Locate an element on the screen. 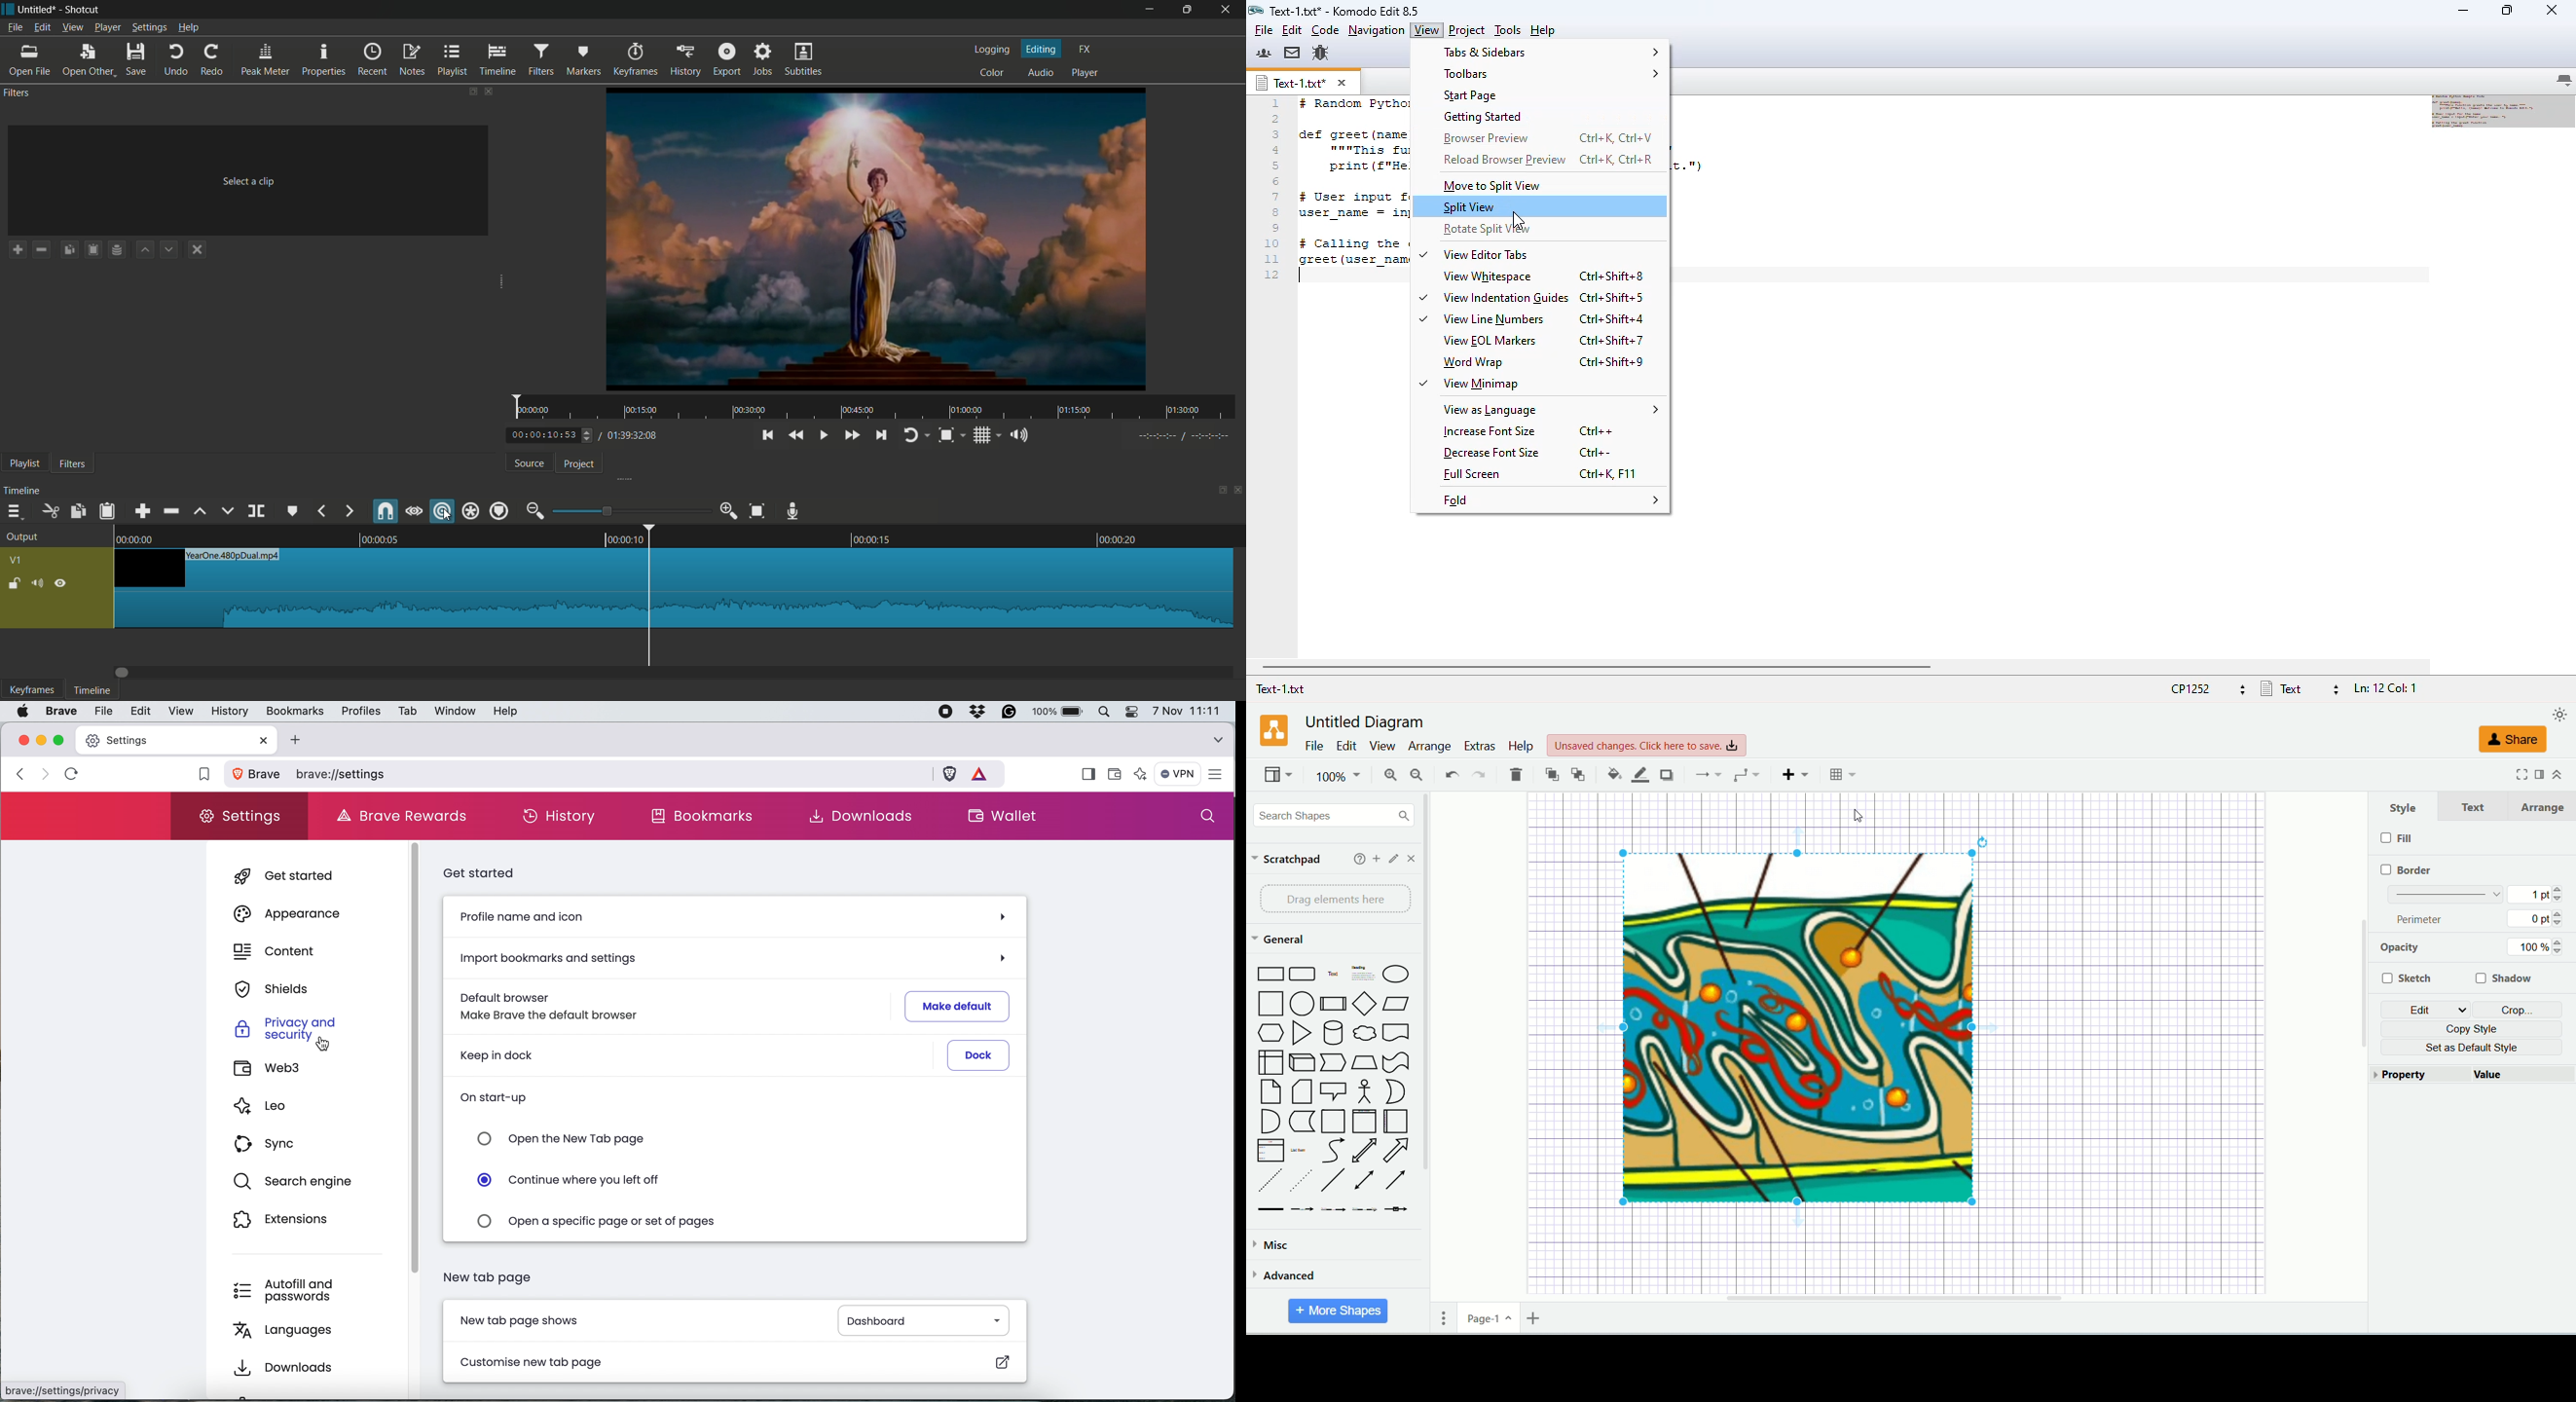  shadow is located at coordinates (2504, 979).